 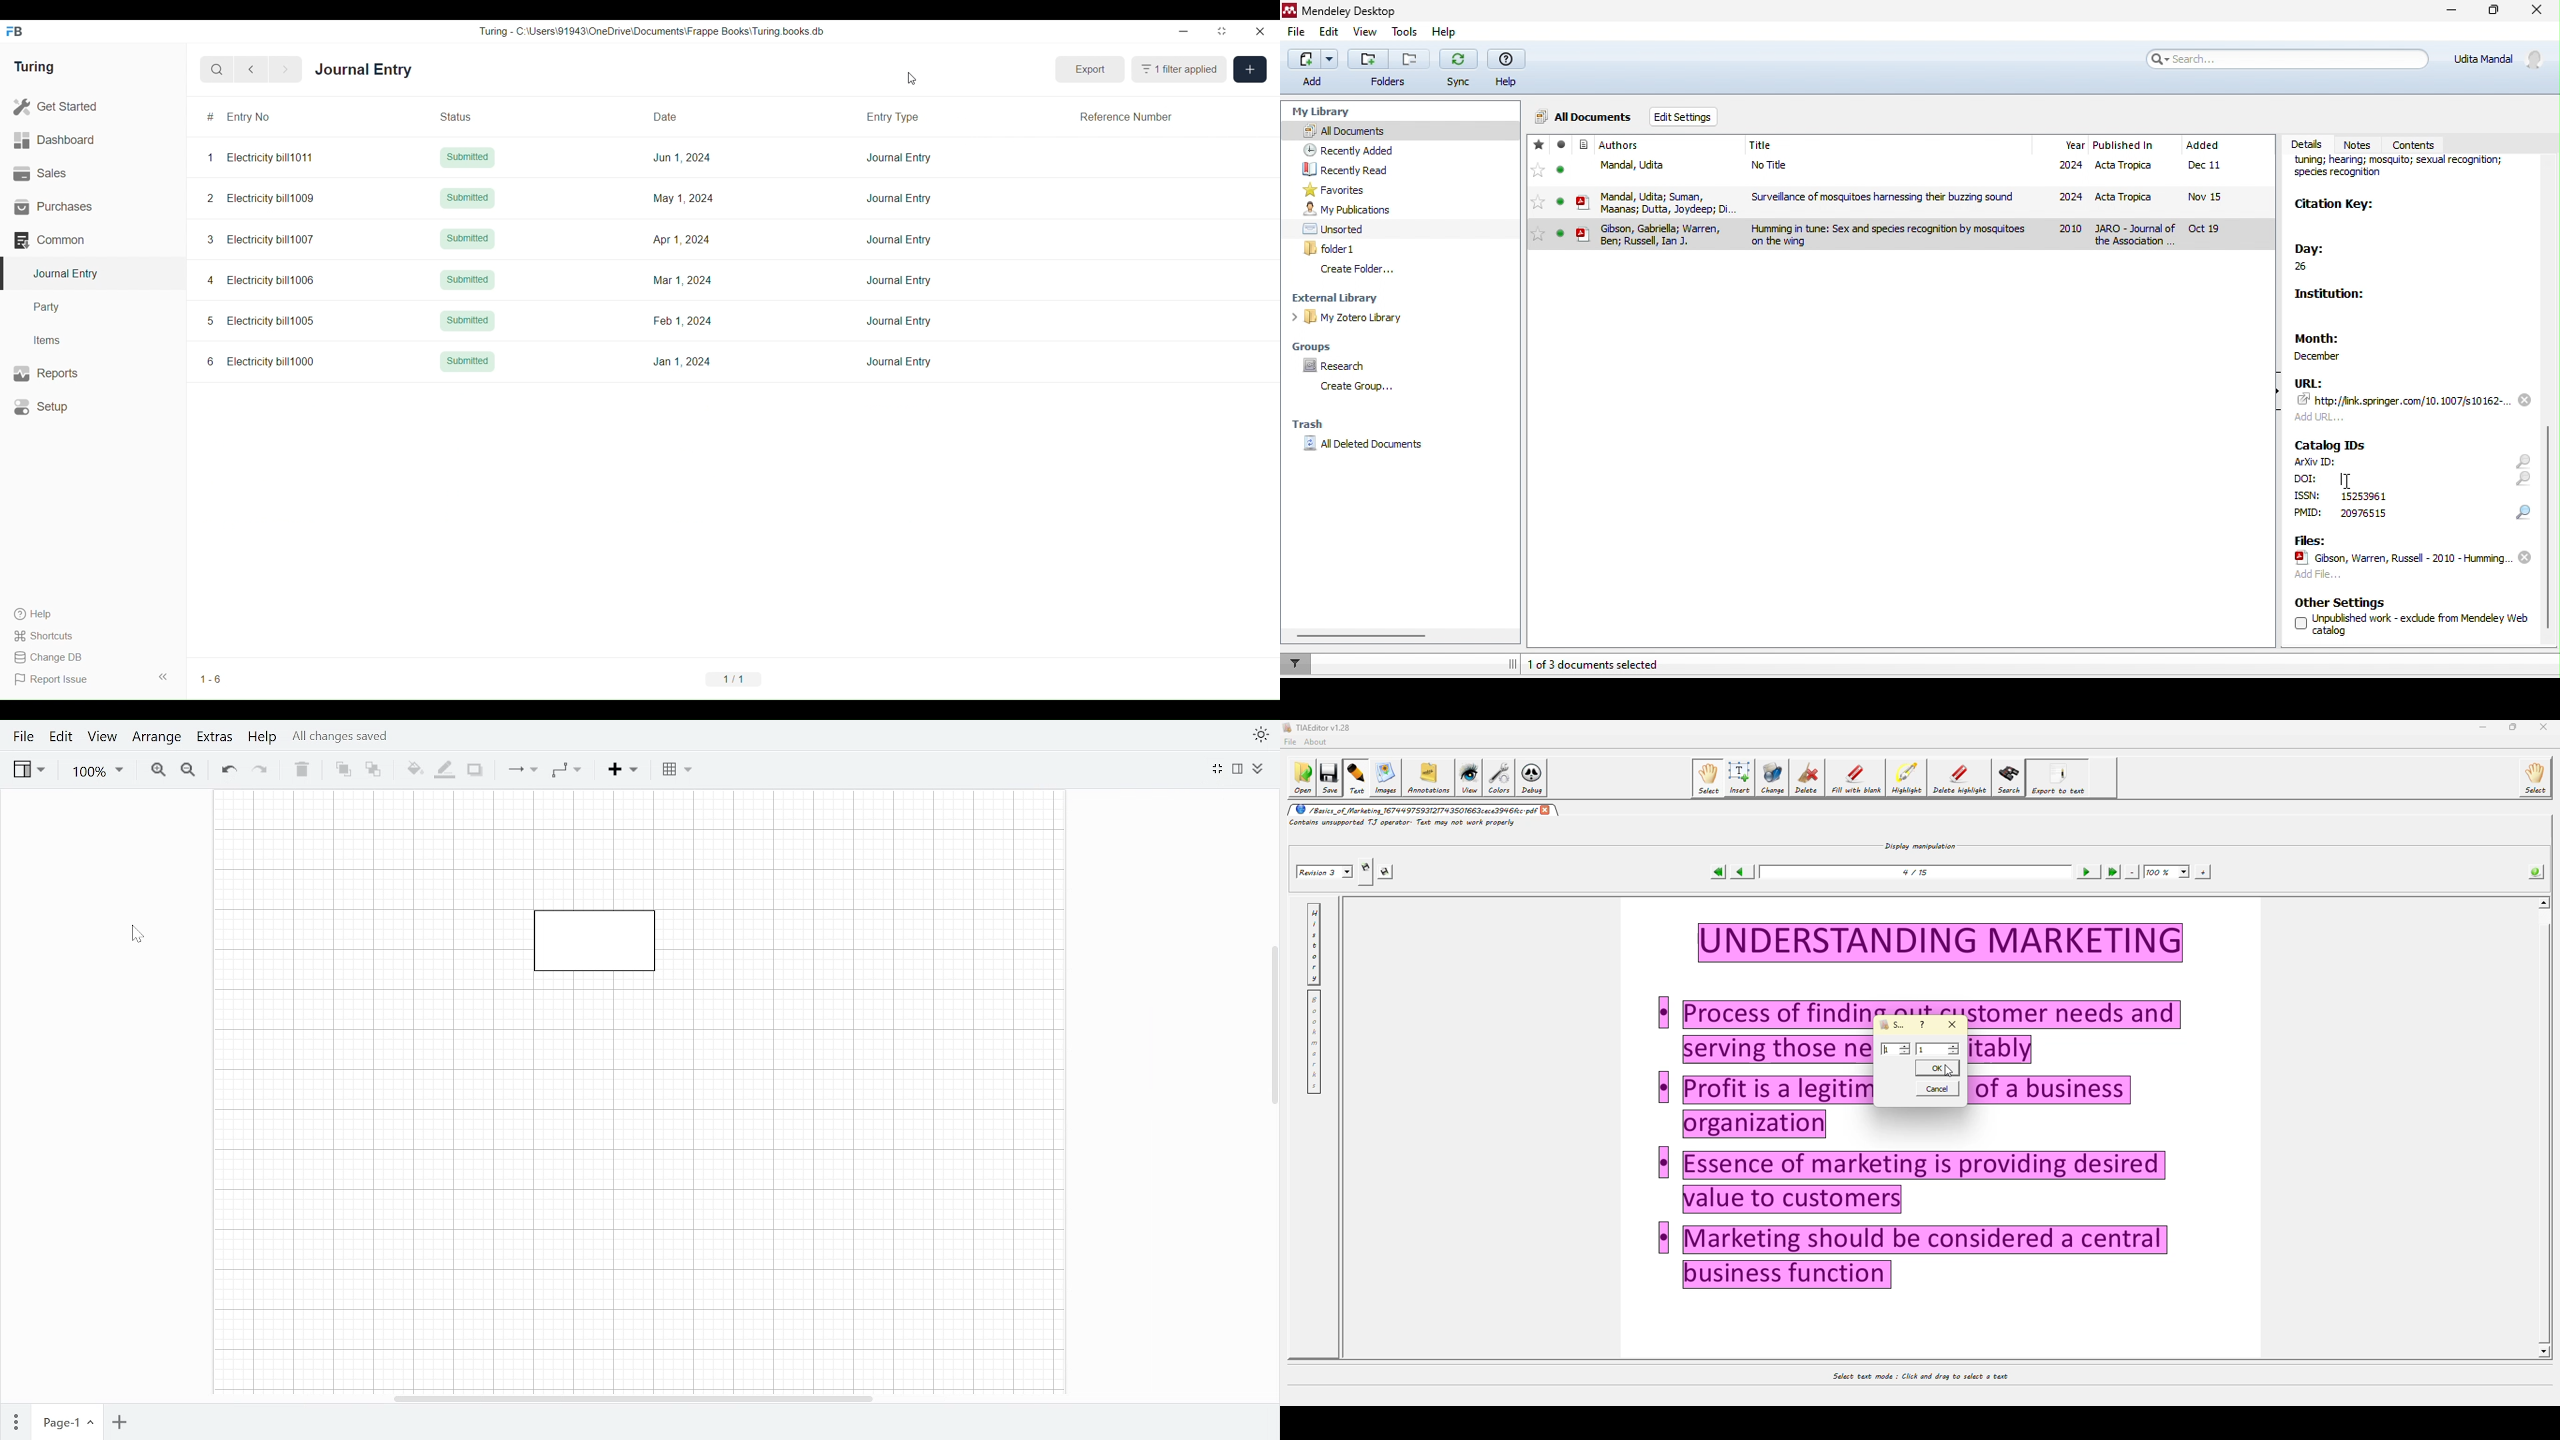 What do you see at coordinates (1184, 31) in the screenshot?
I see `Minimize` at bounding box center [1184, 31].